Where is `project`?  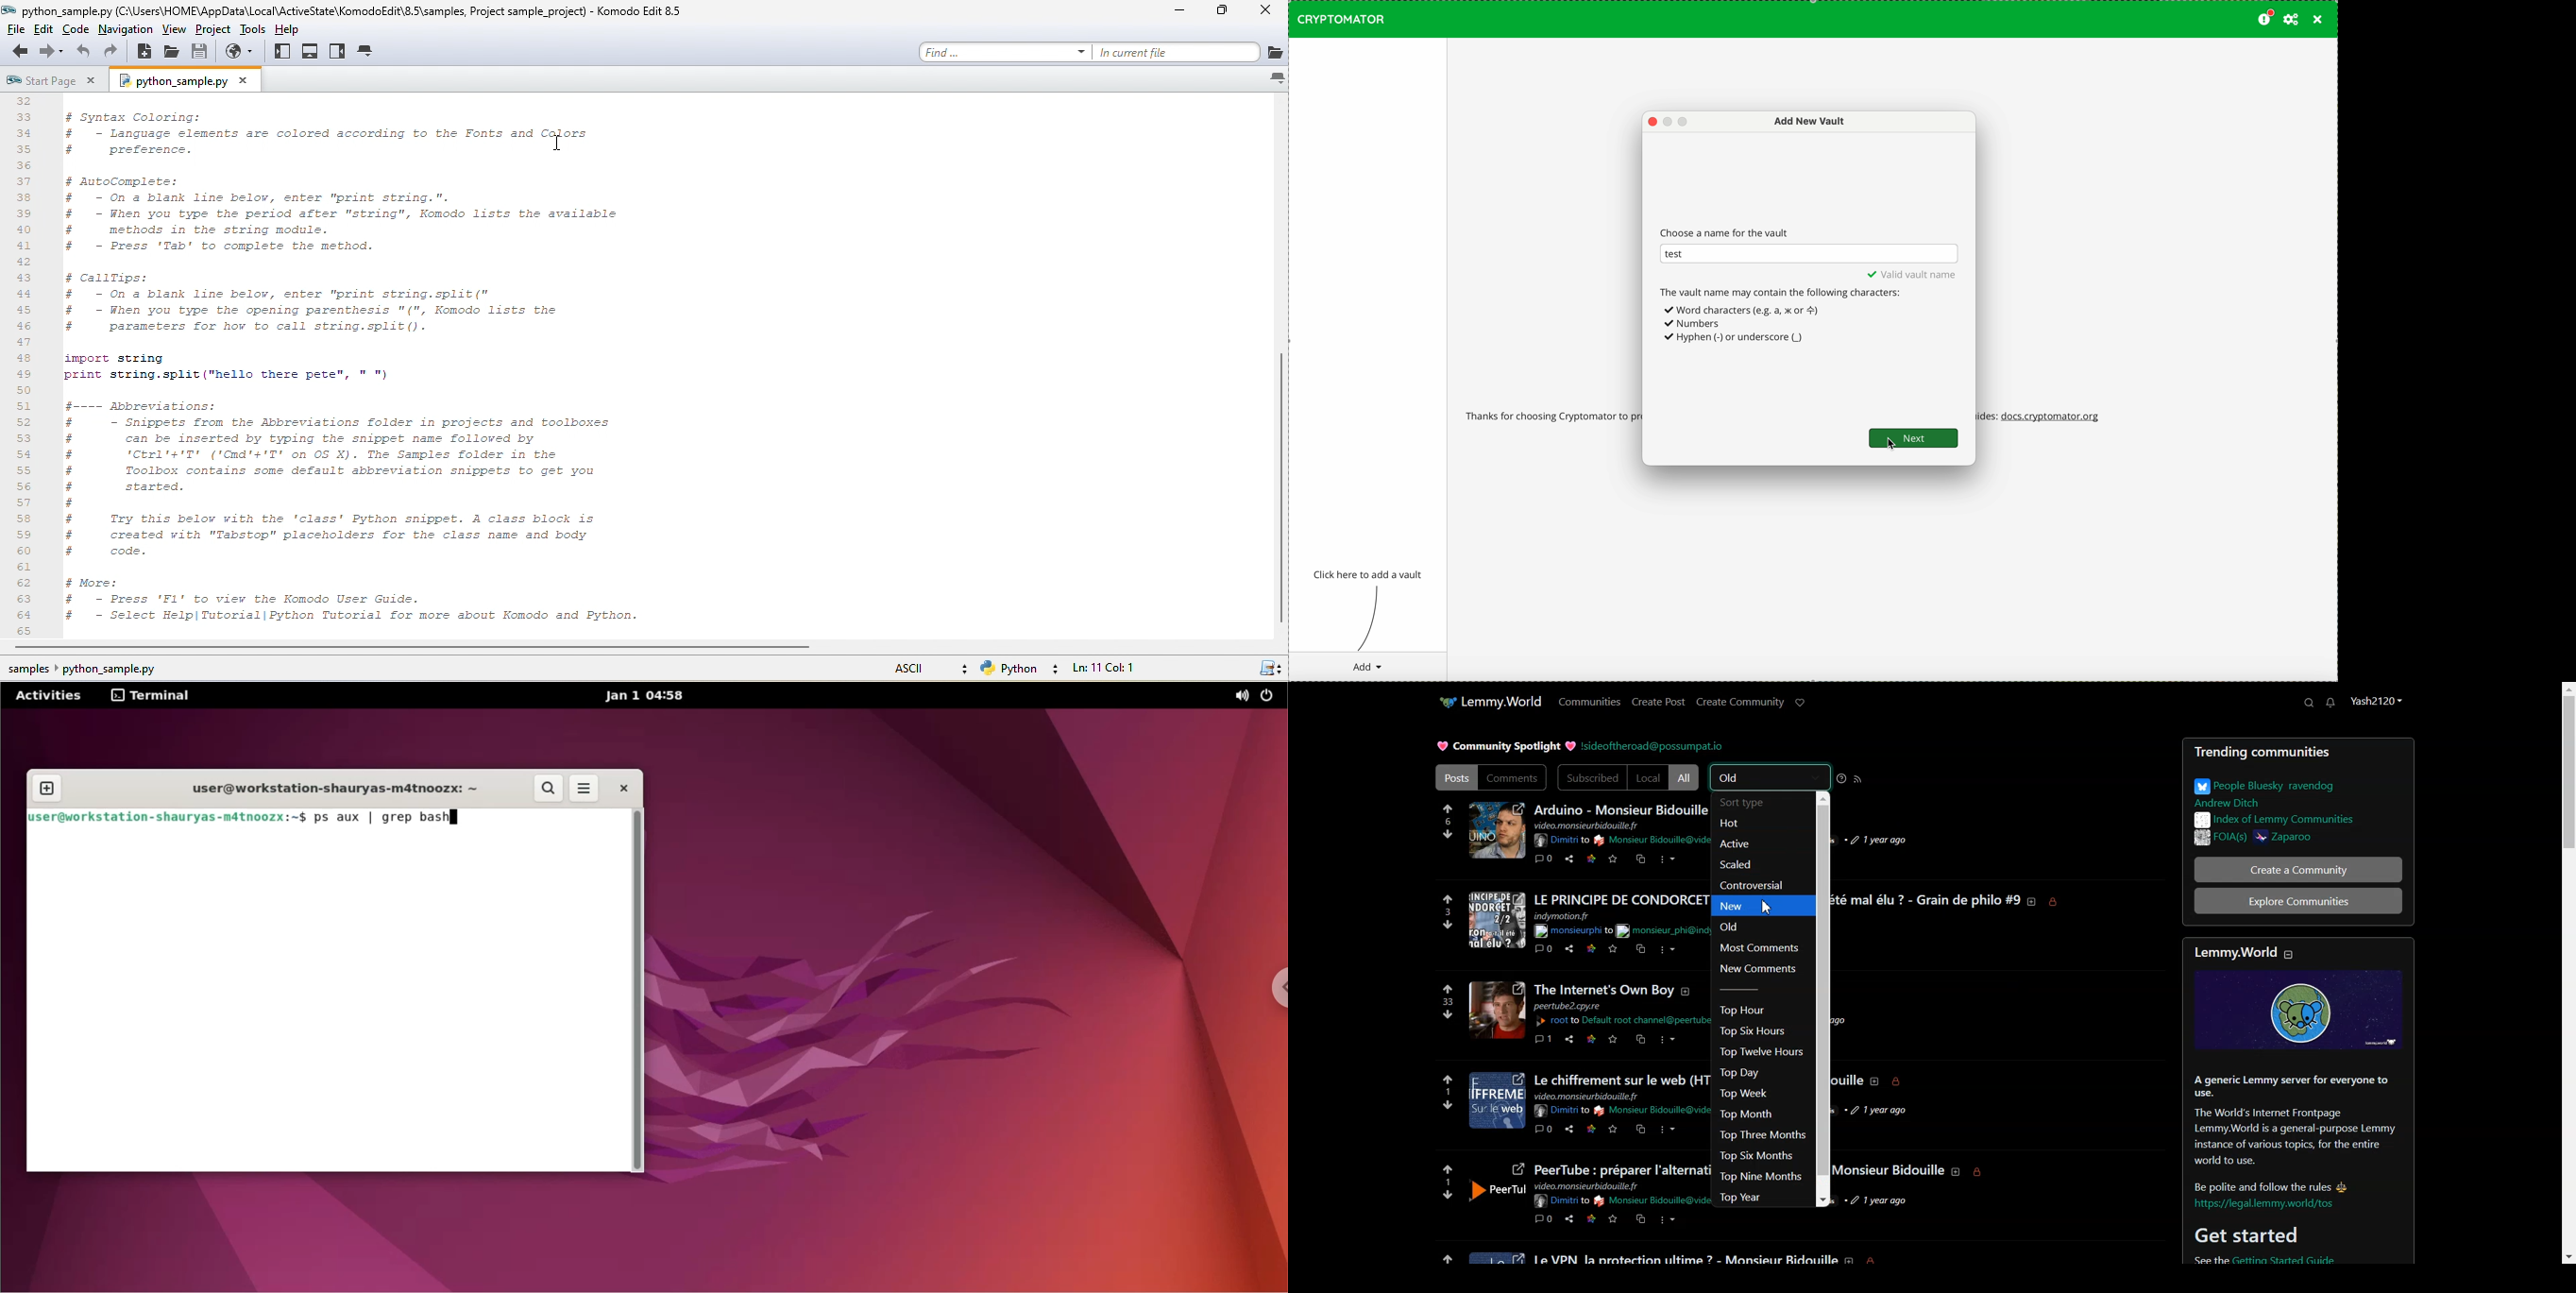
project is located at coordinates (212, 32).